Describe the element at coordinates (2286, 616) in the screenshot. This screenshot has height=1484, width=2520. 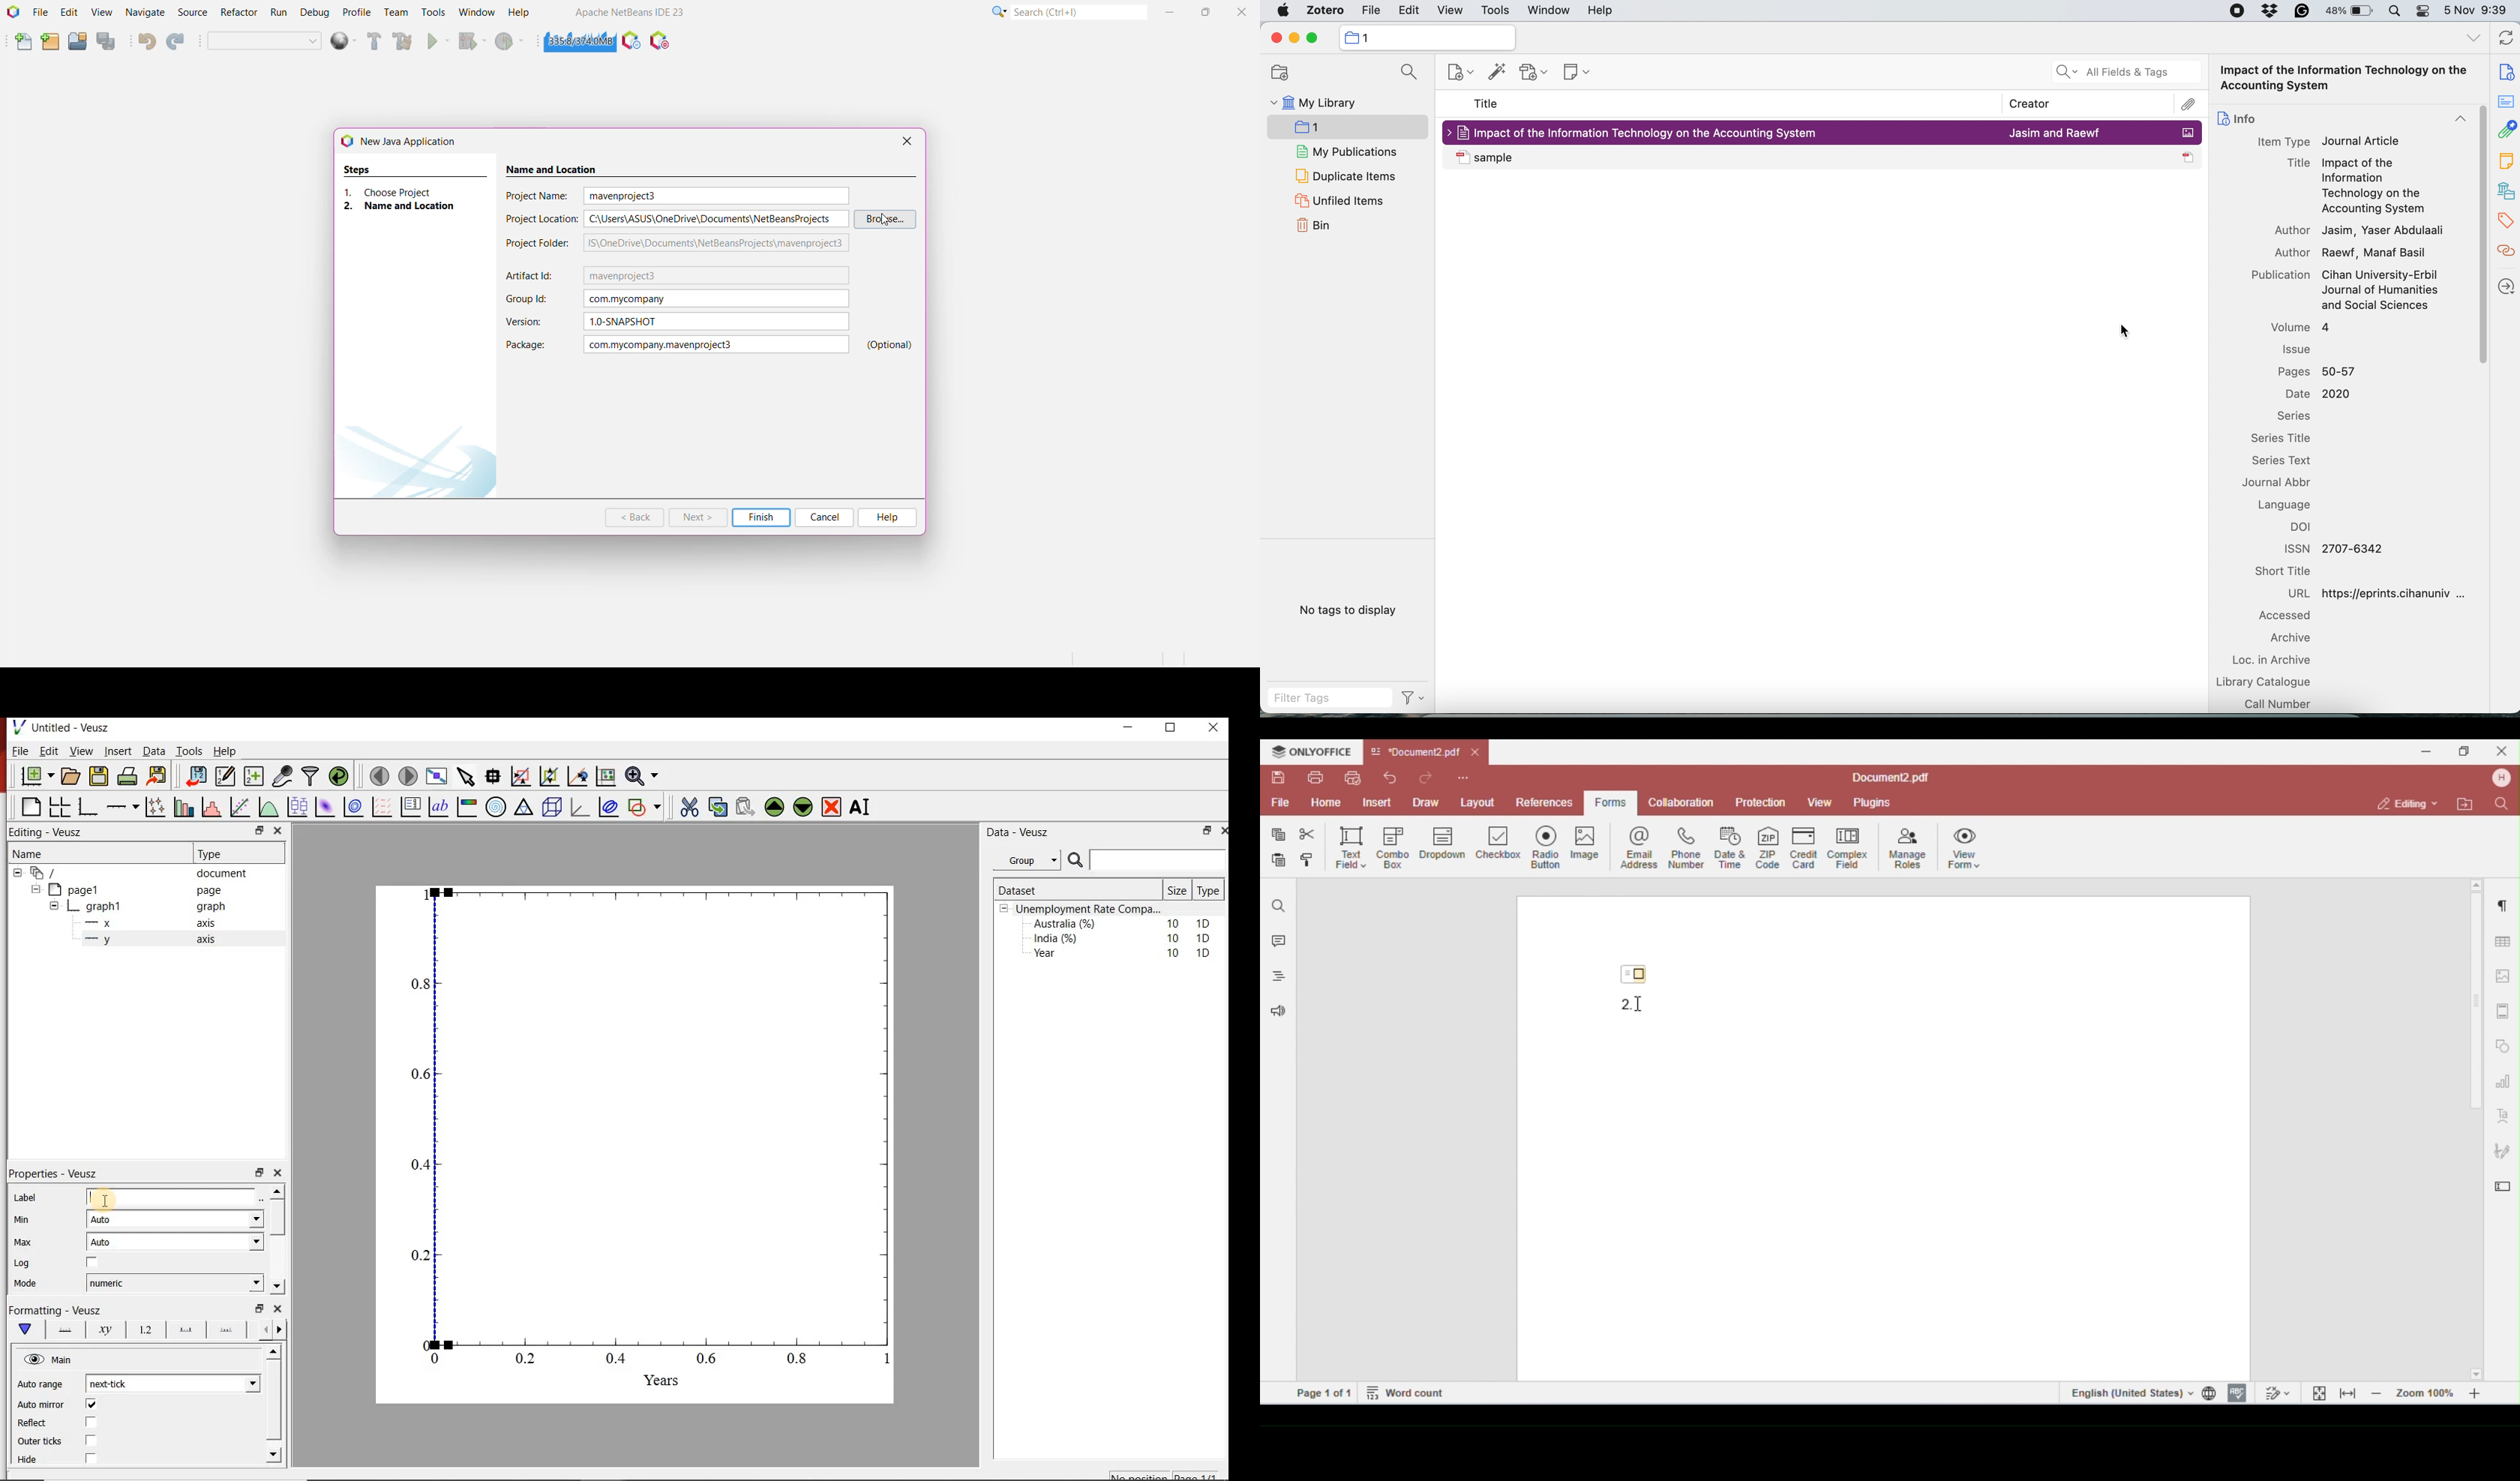
I see `accessed` at that location.